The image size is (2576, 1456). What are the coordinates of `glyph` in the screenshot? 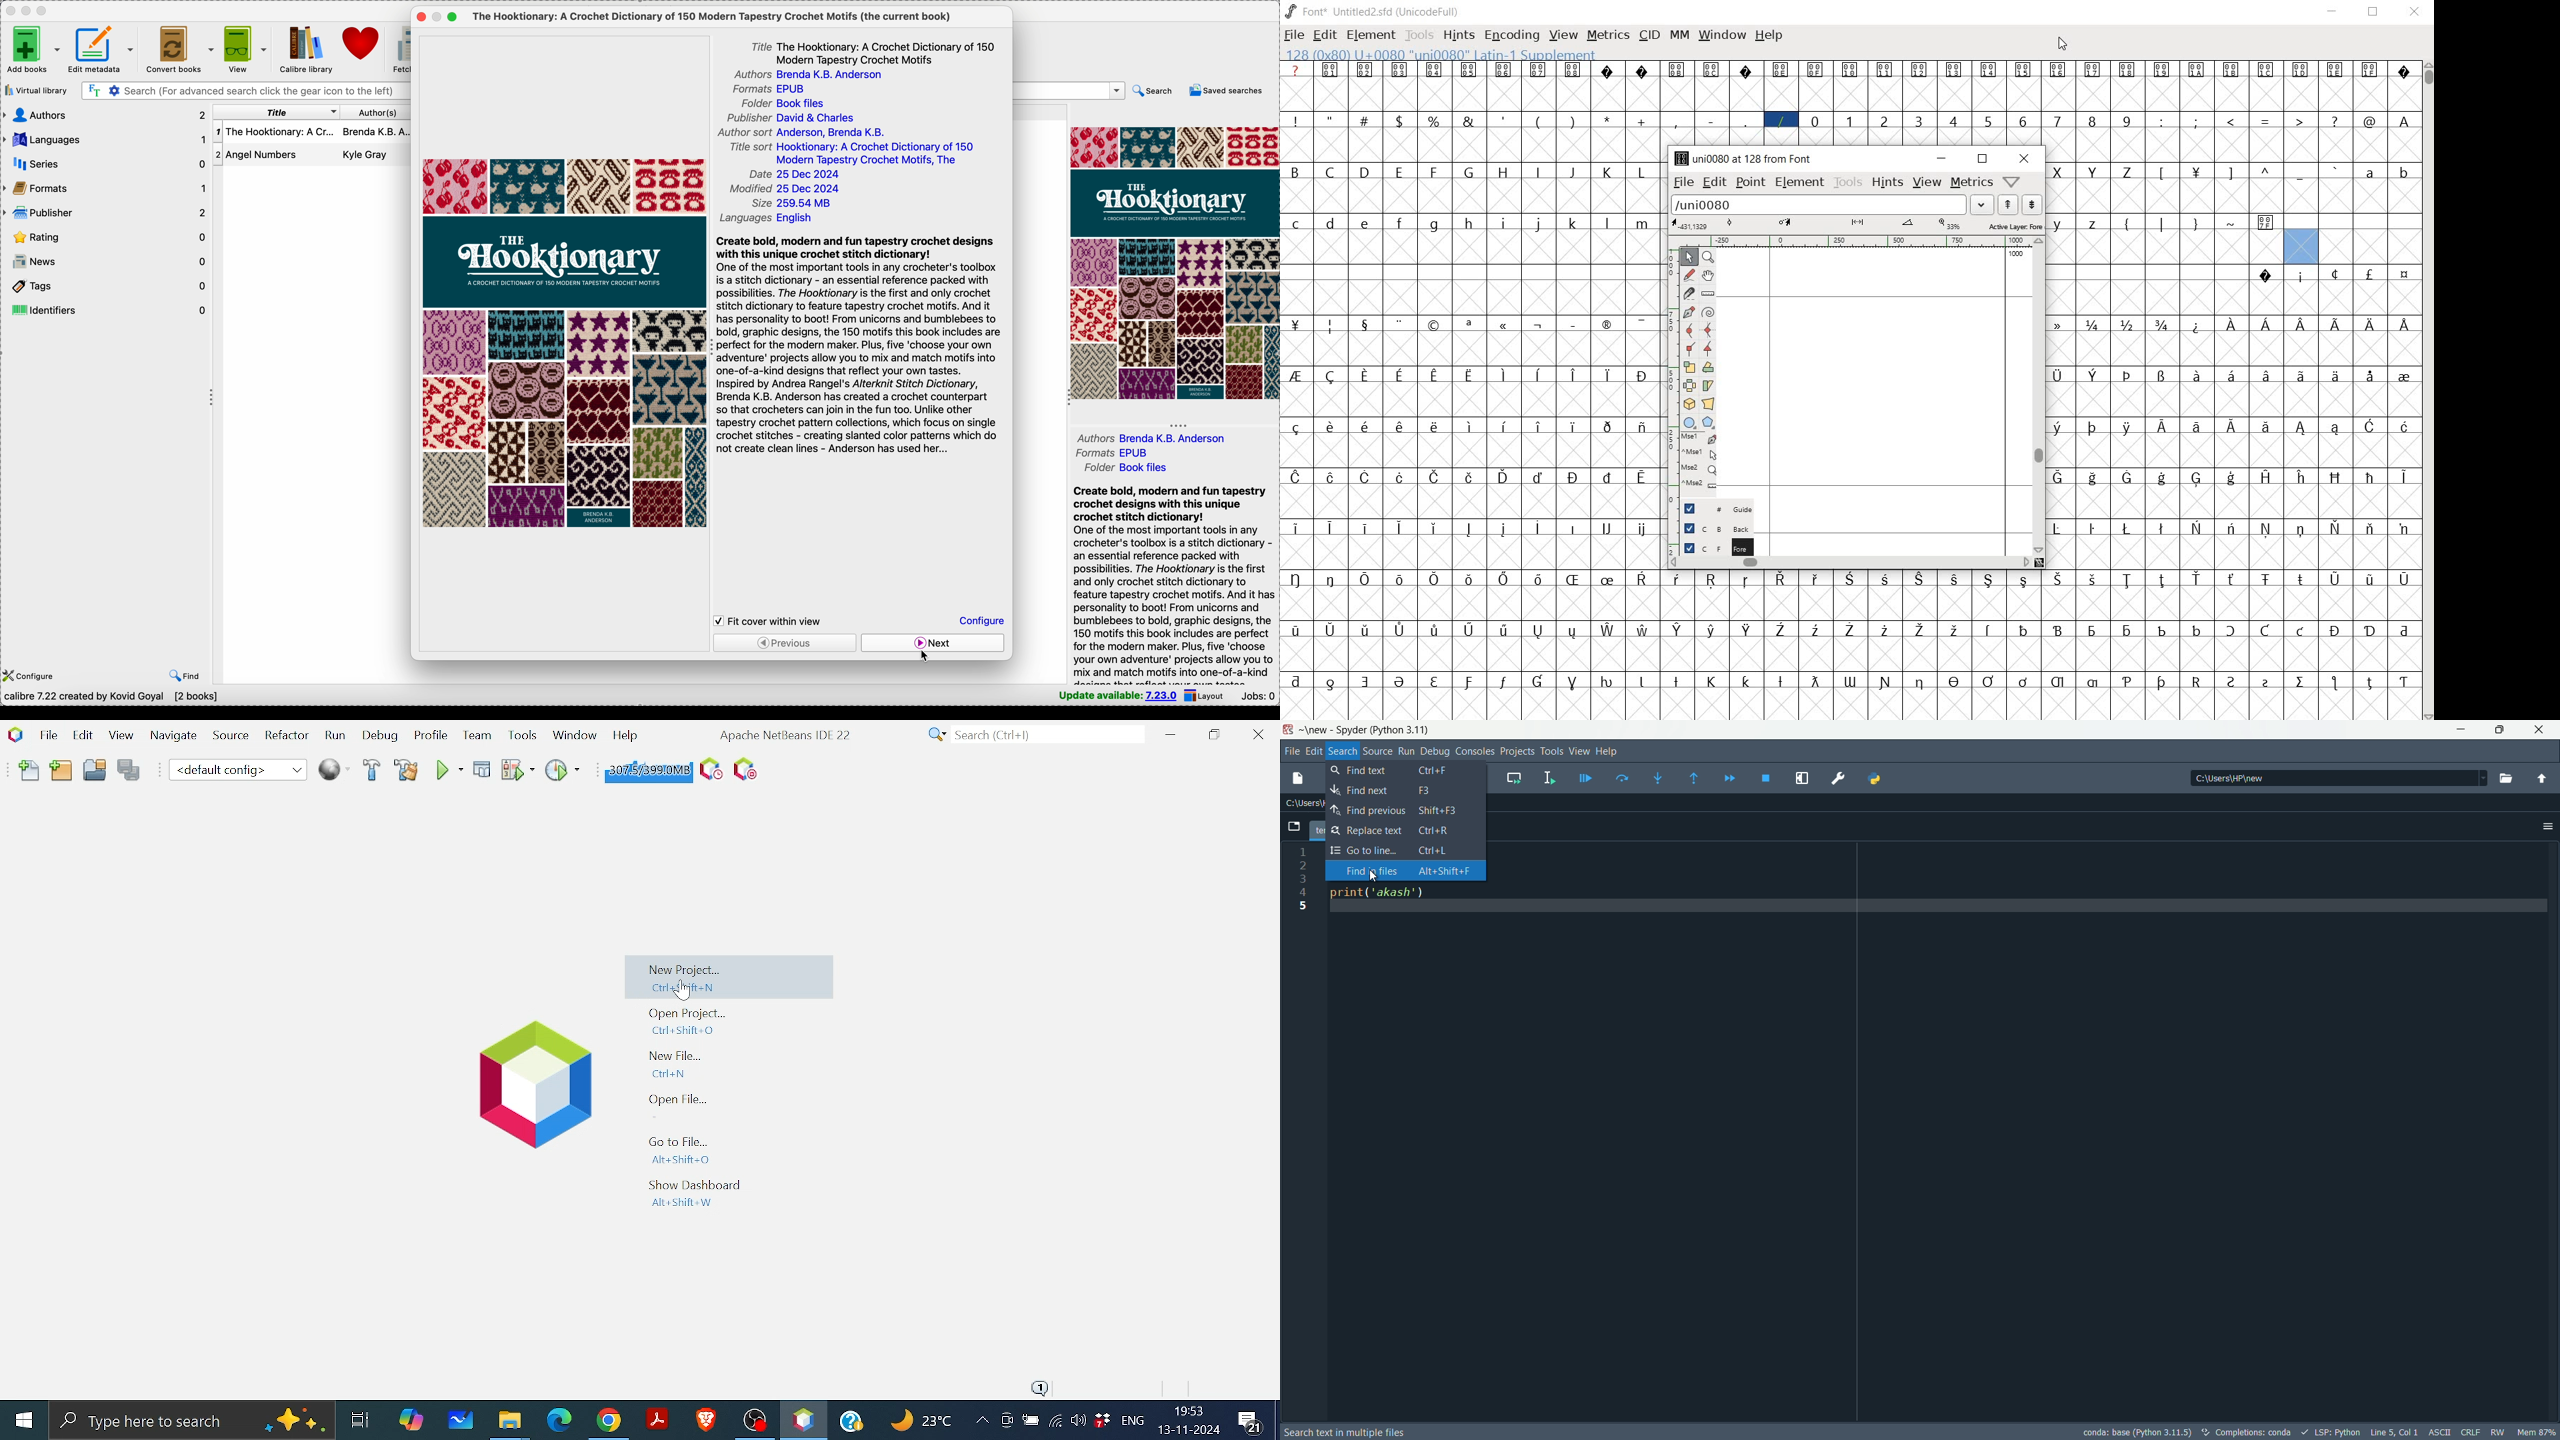 It's located at (2334, 683).